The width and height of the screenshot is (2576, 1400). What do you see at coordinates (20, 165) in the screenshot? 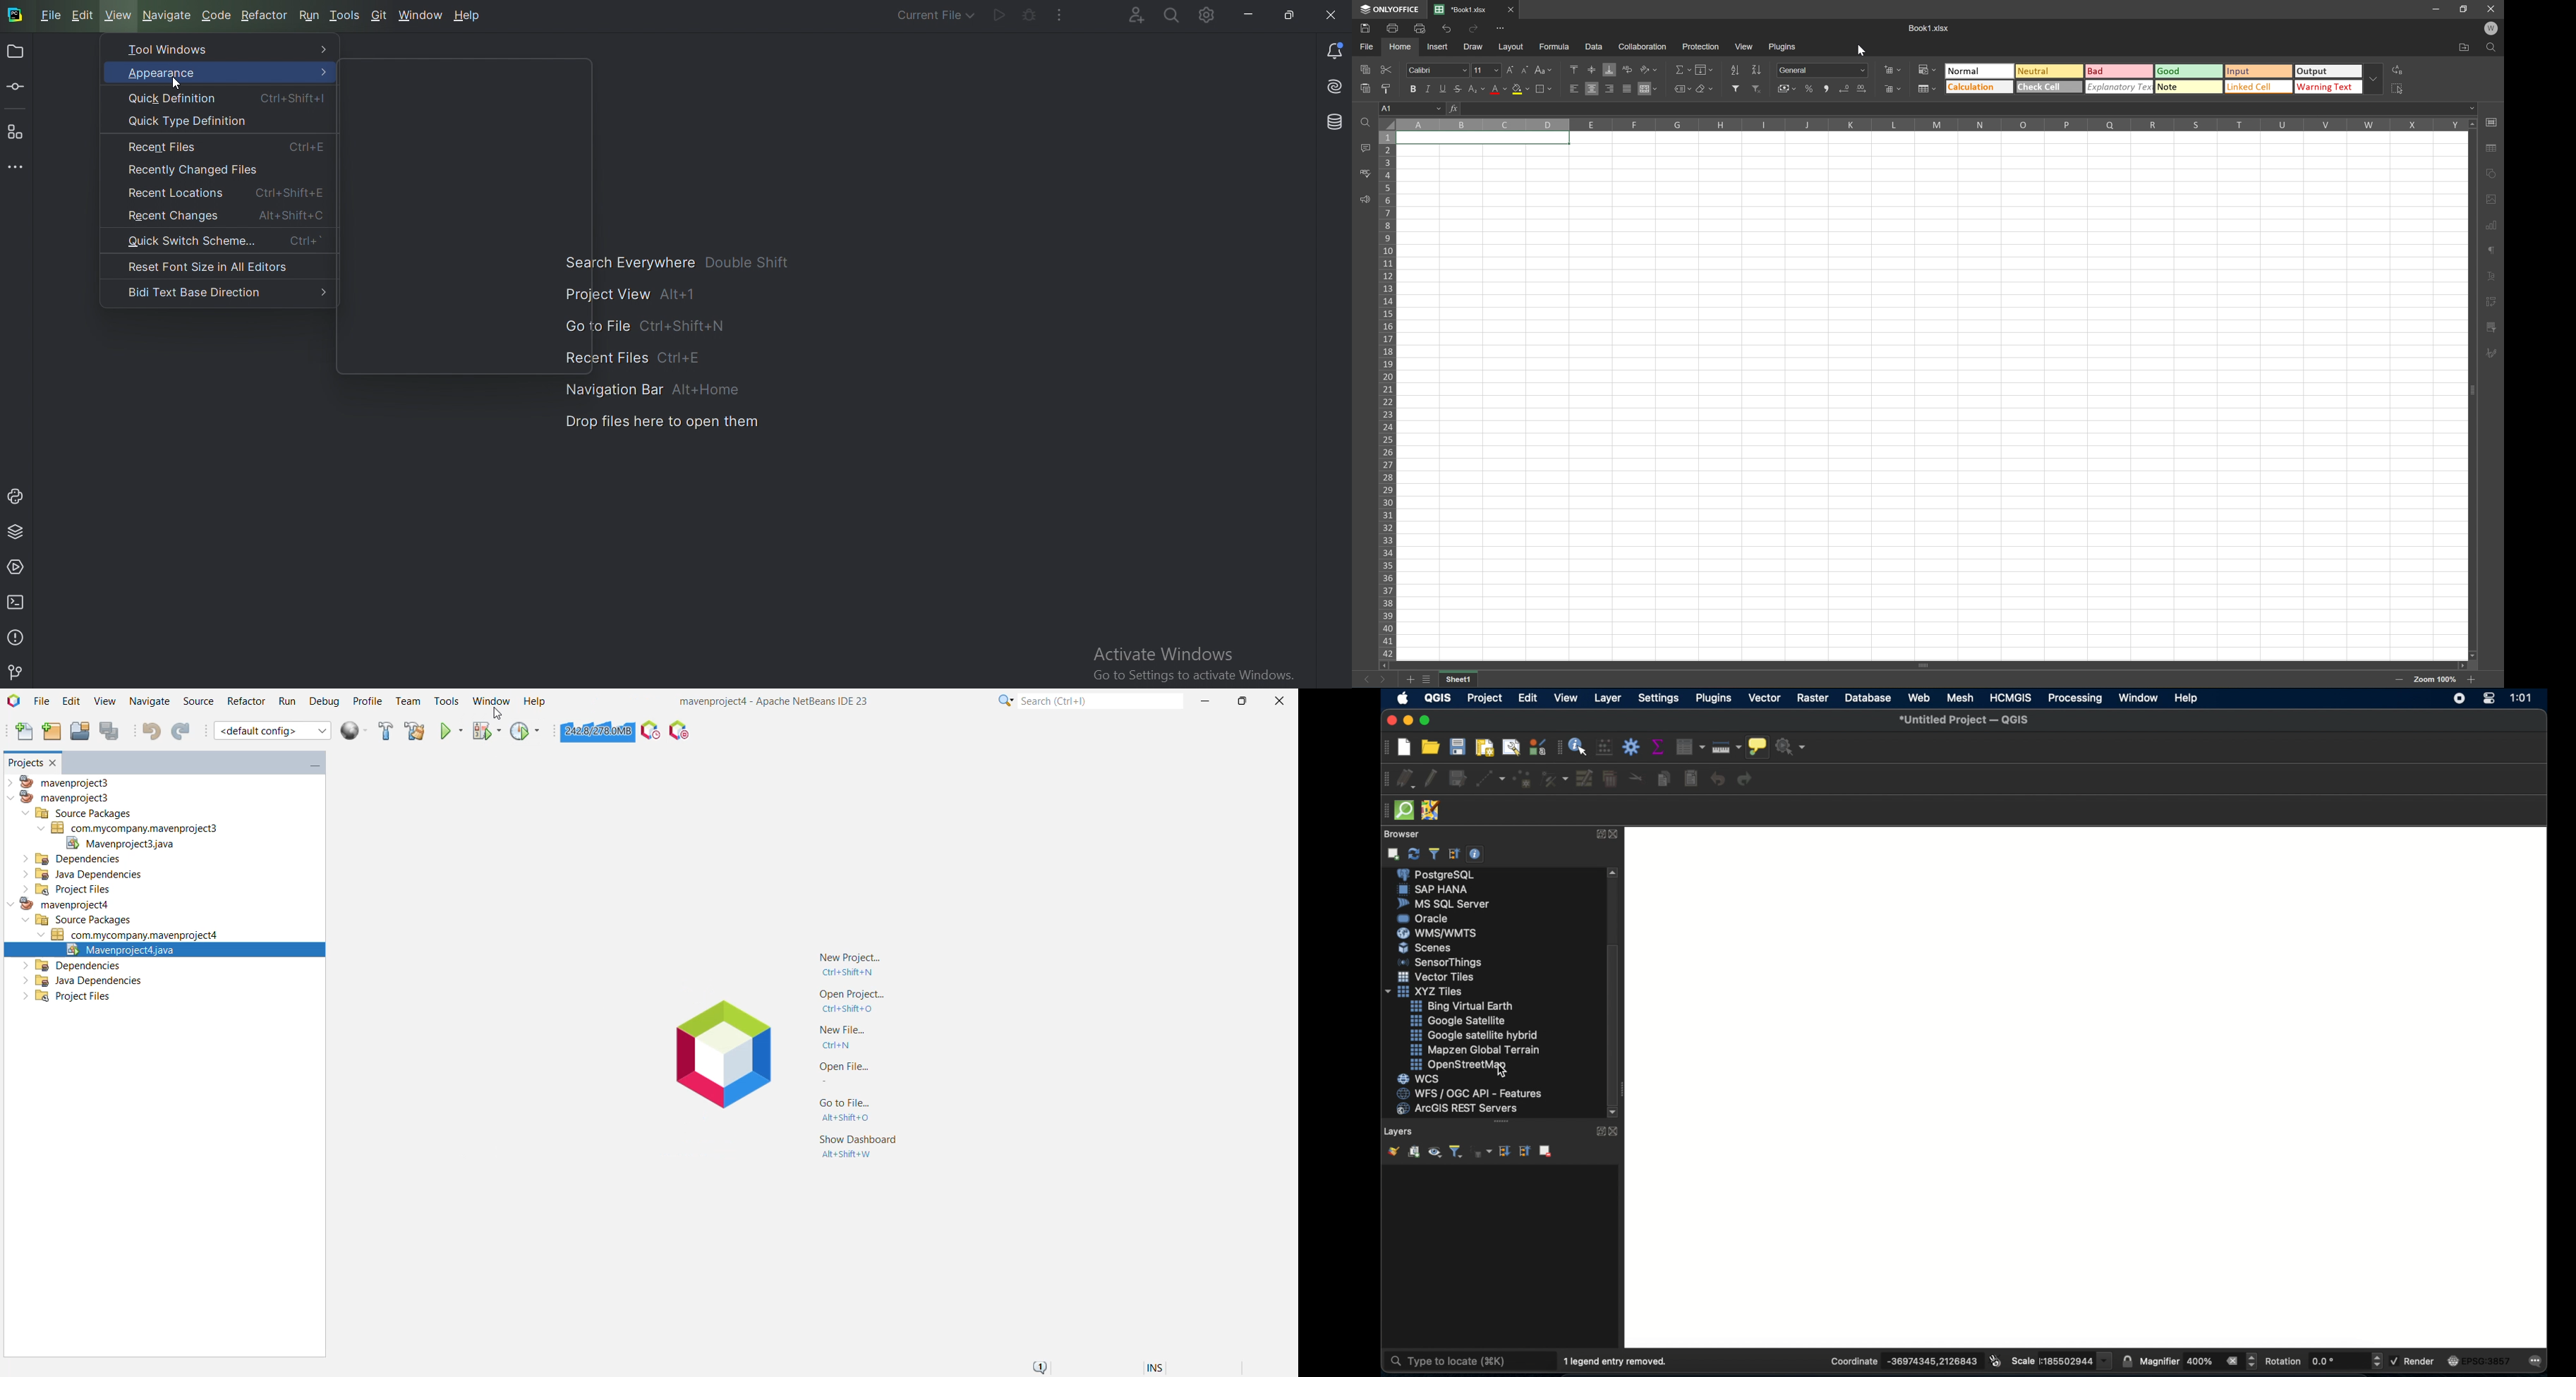
I see `More tool windows` at bounding box center [20, 165].